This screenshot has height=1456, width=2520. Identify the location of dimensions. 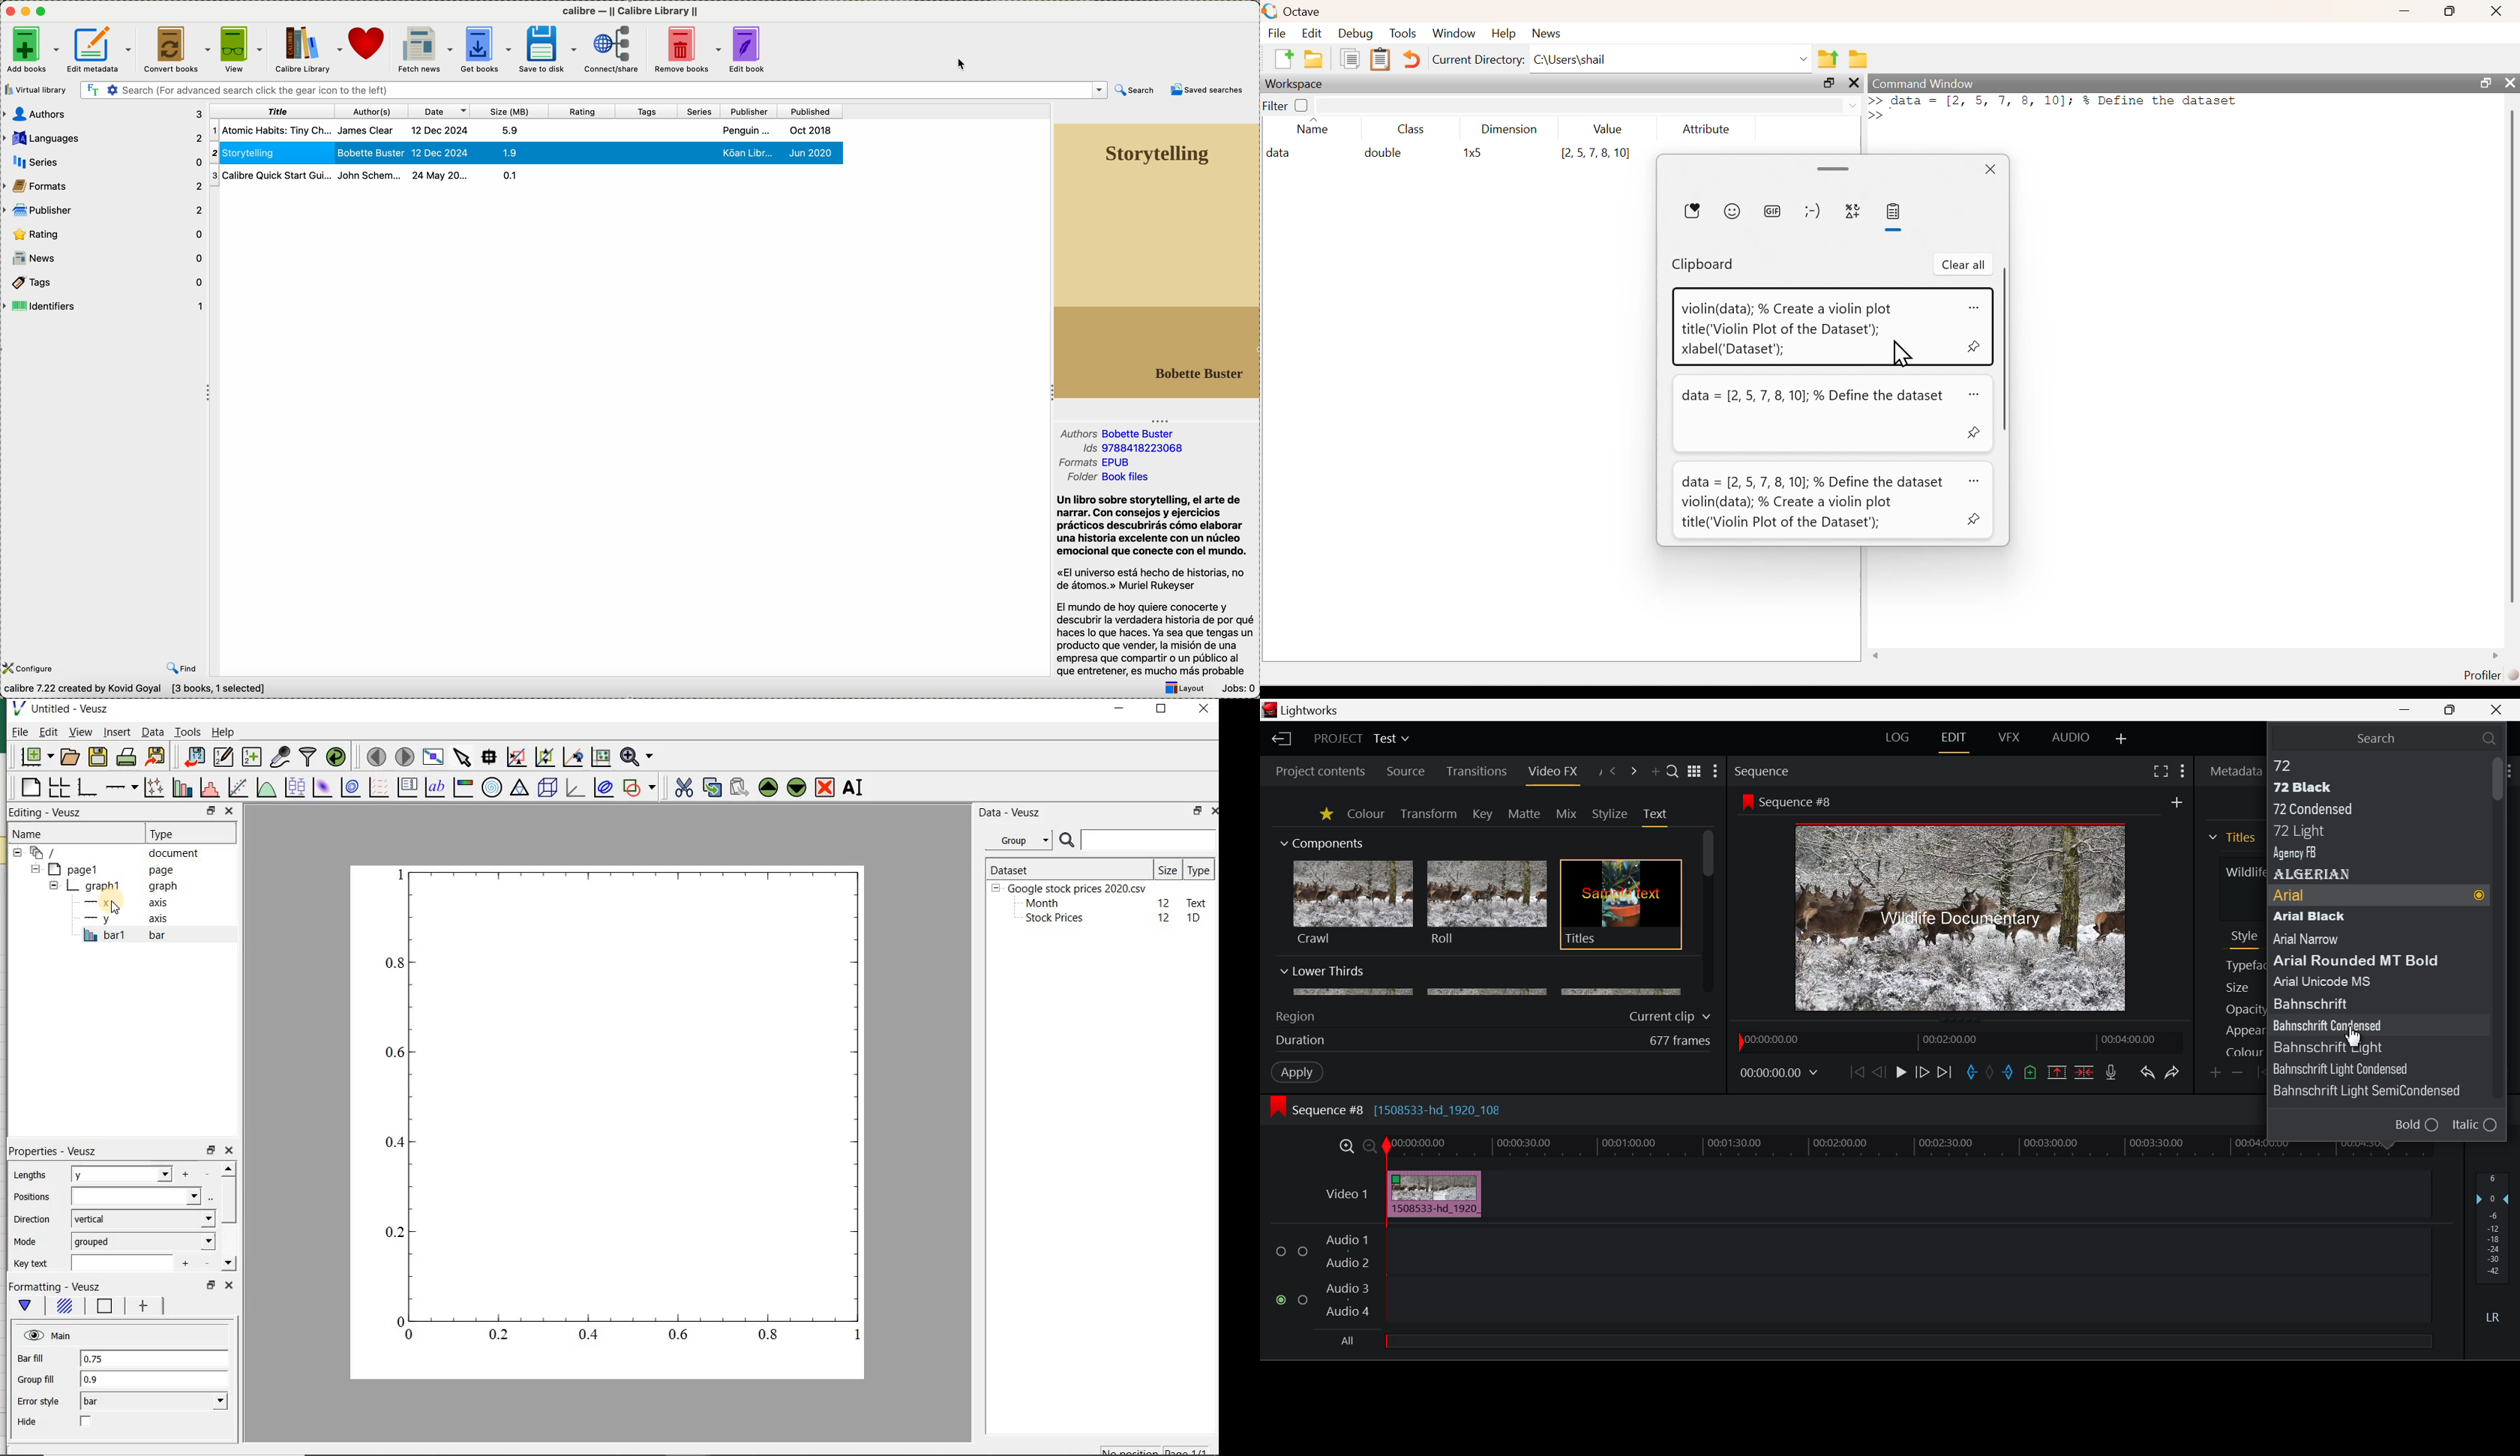
(1510, 129).